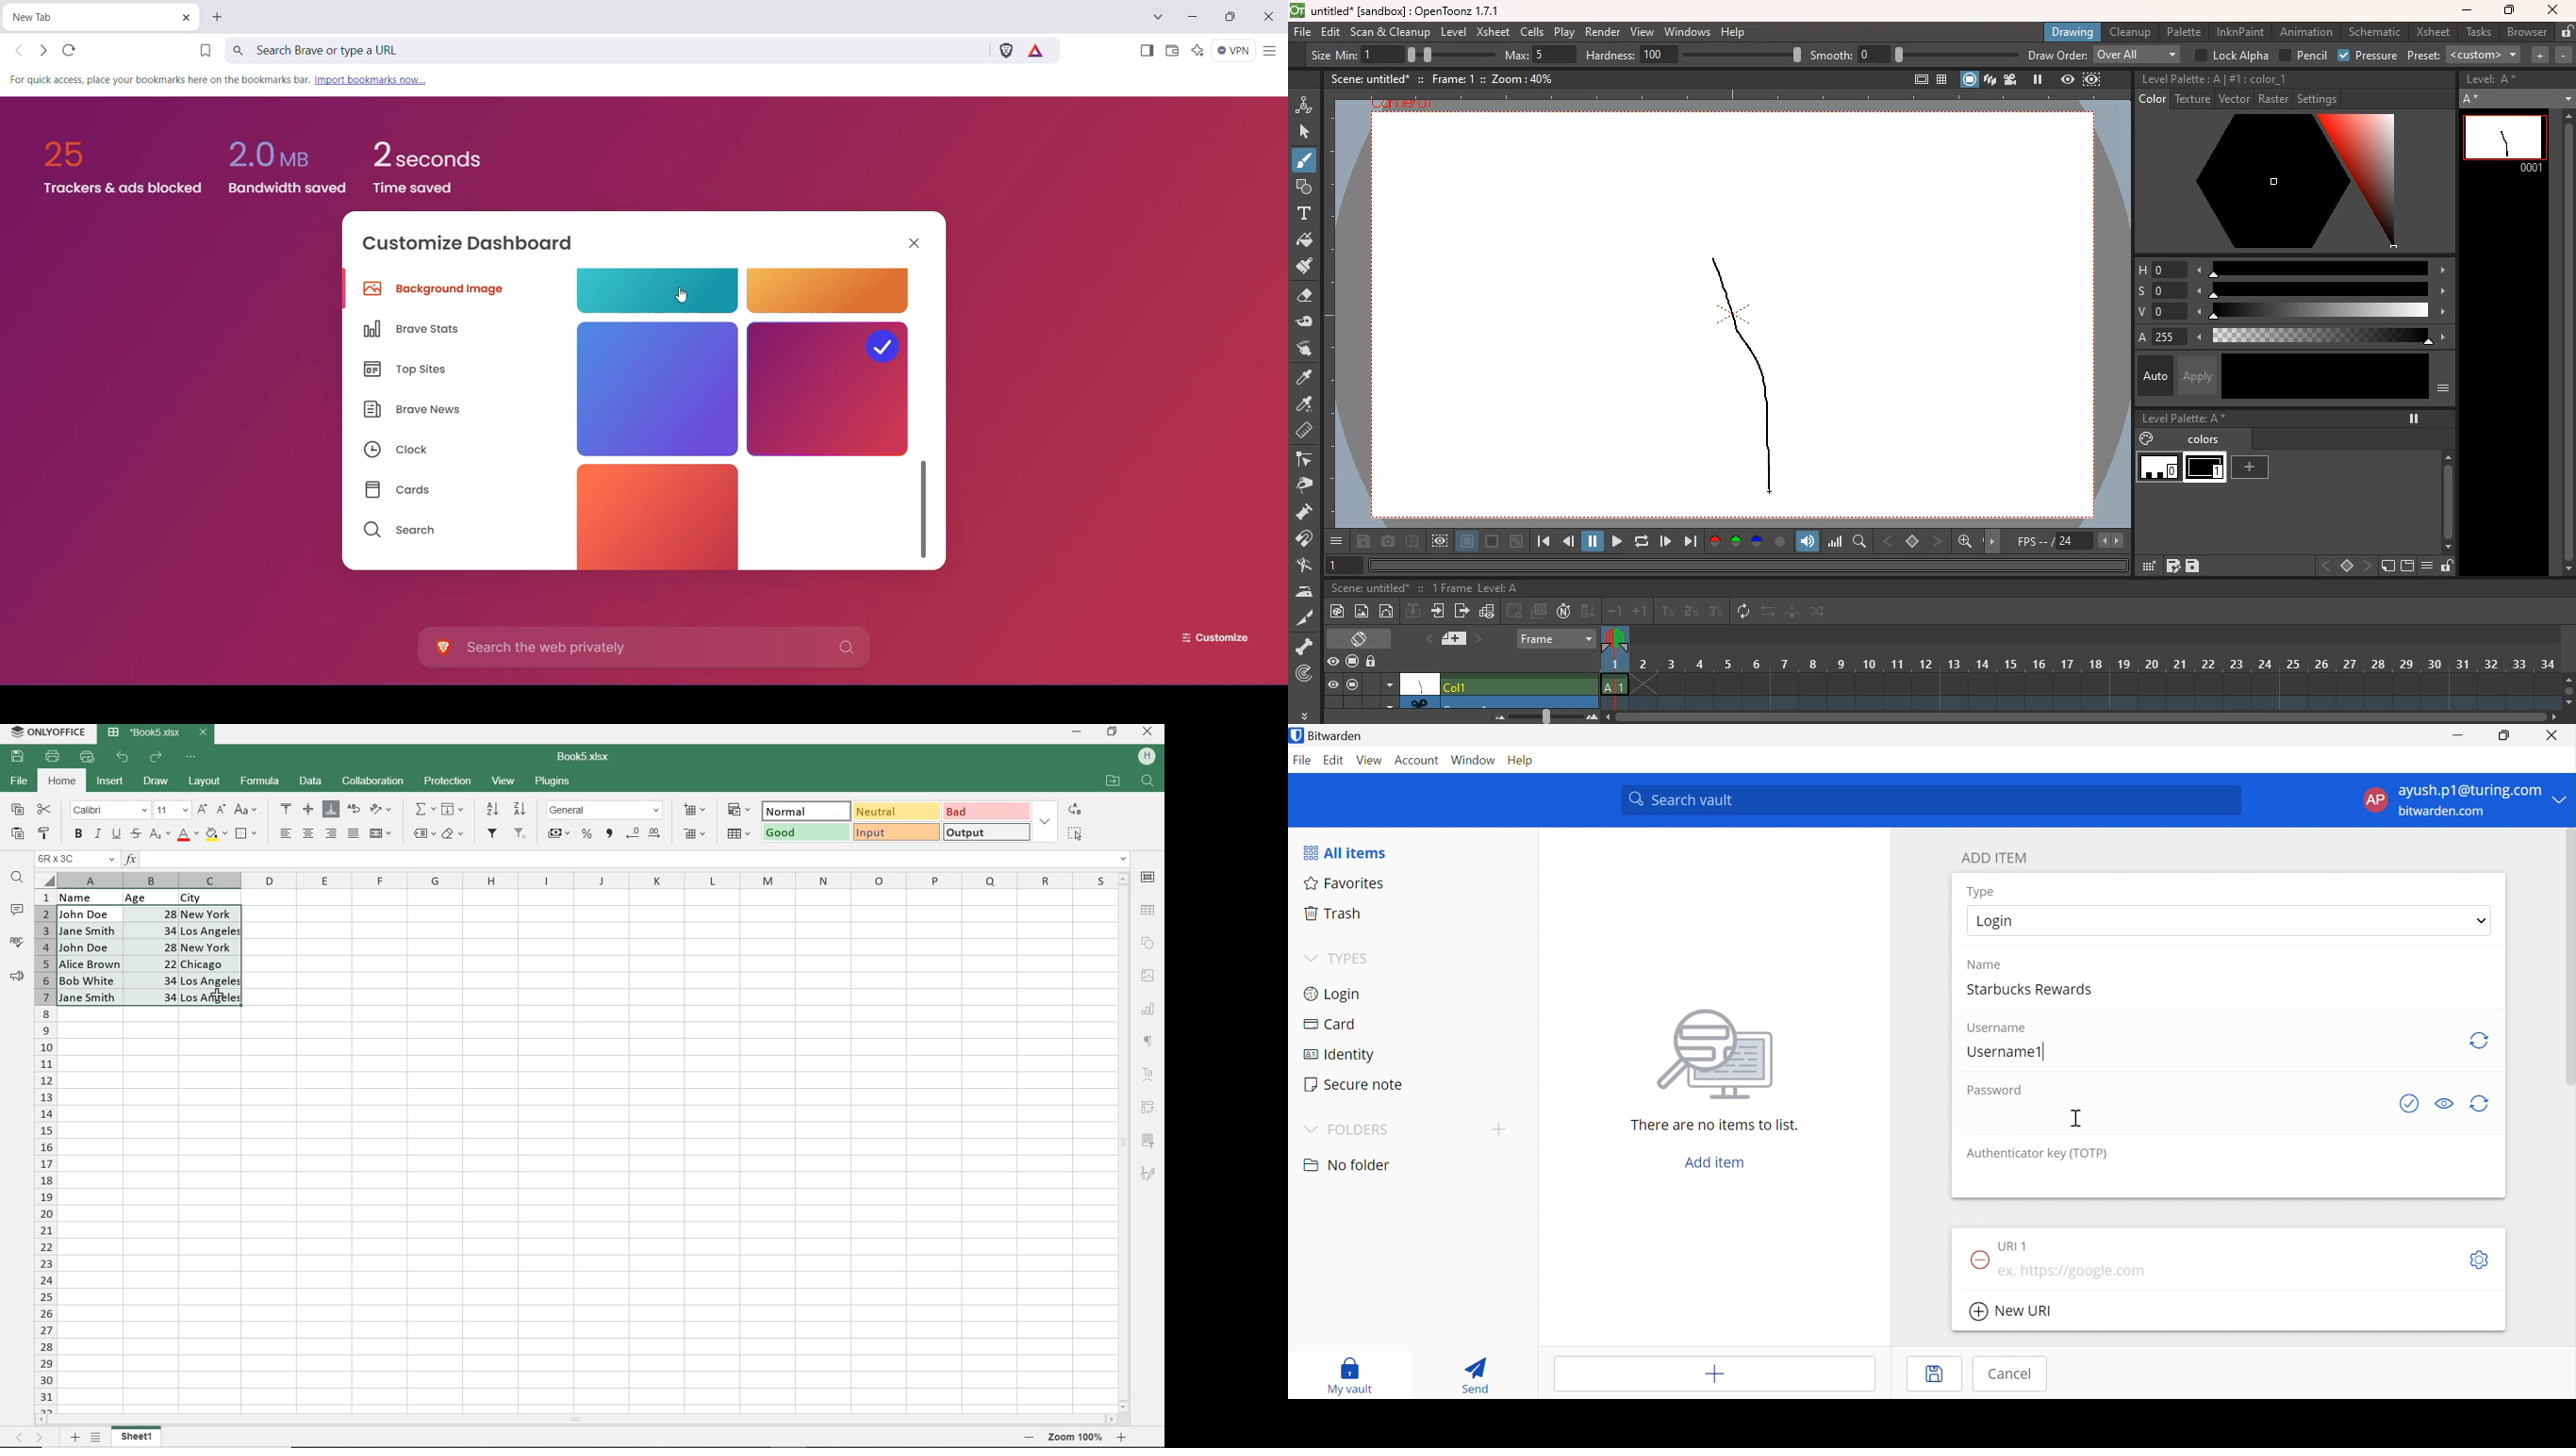 Image resolution: width=2576 pixels, height=1456 pixels. Describe the element at coordinates (44, 831) in the screenshot. I see `COPY STYLE` at that location.